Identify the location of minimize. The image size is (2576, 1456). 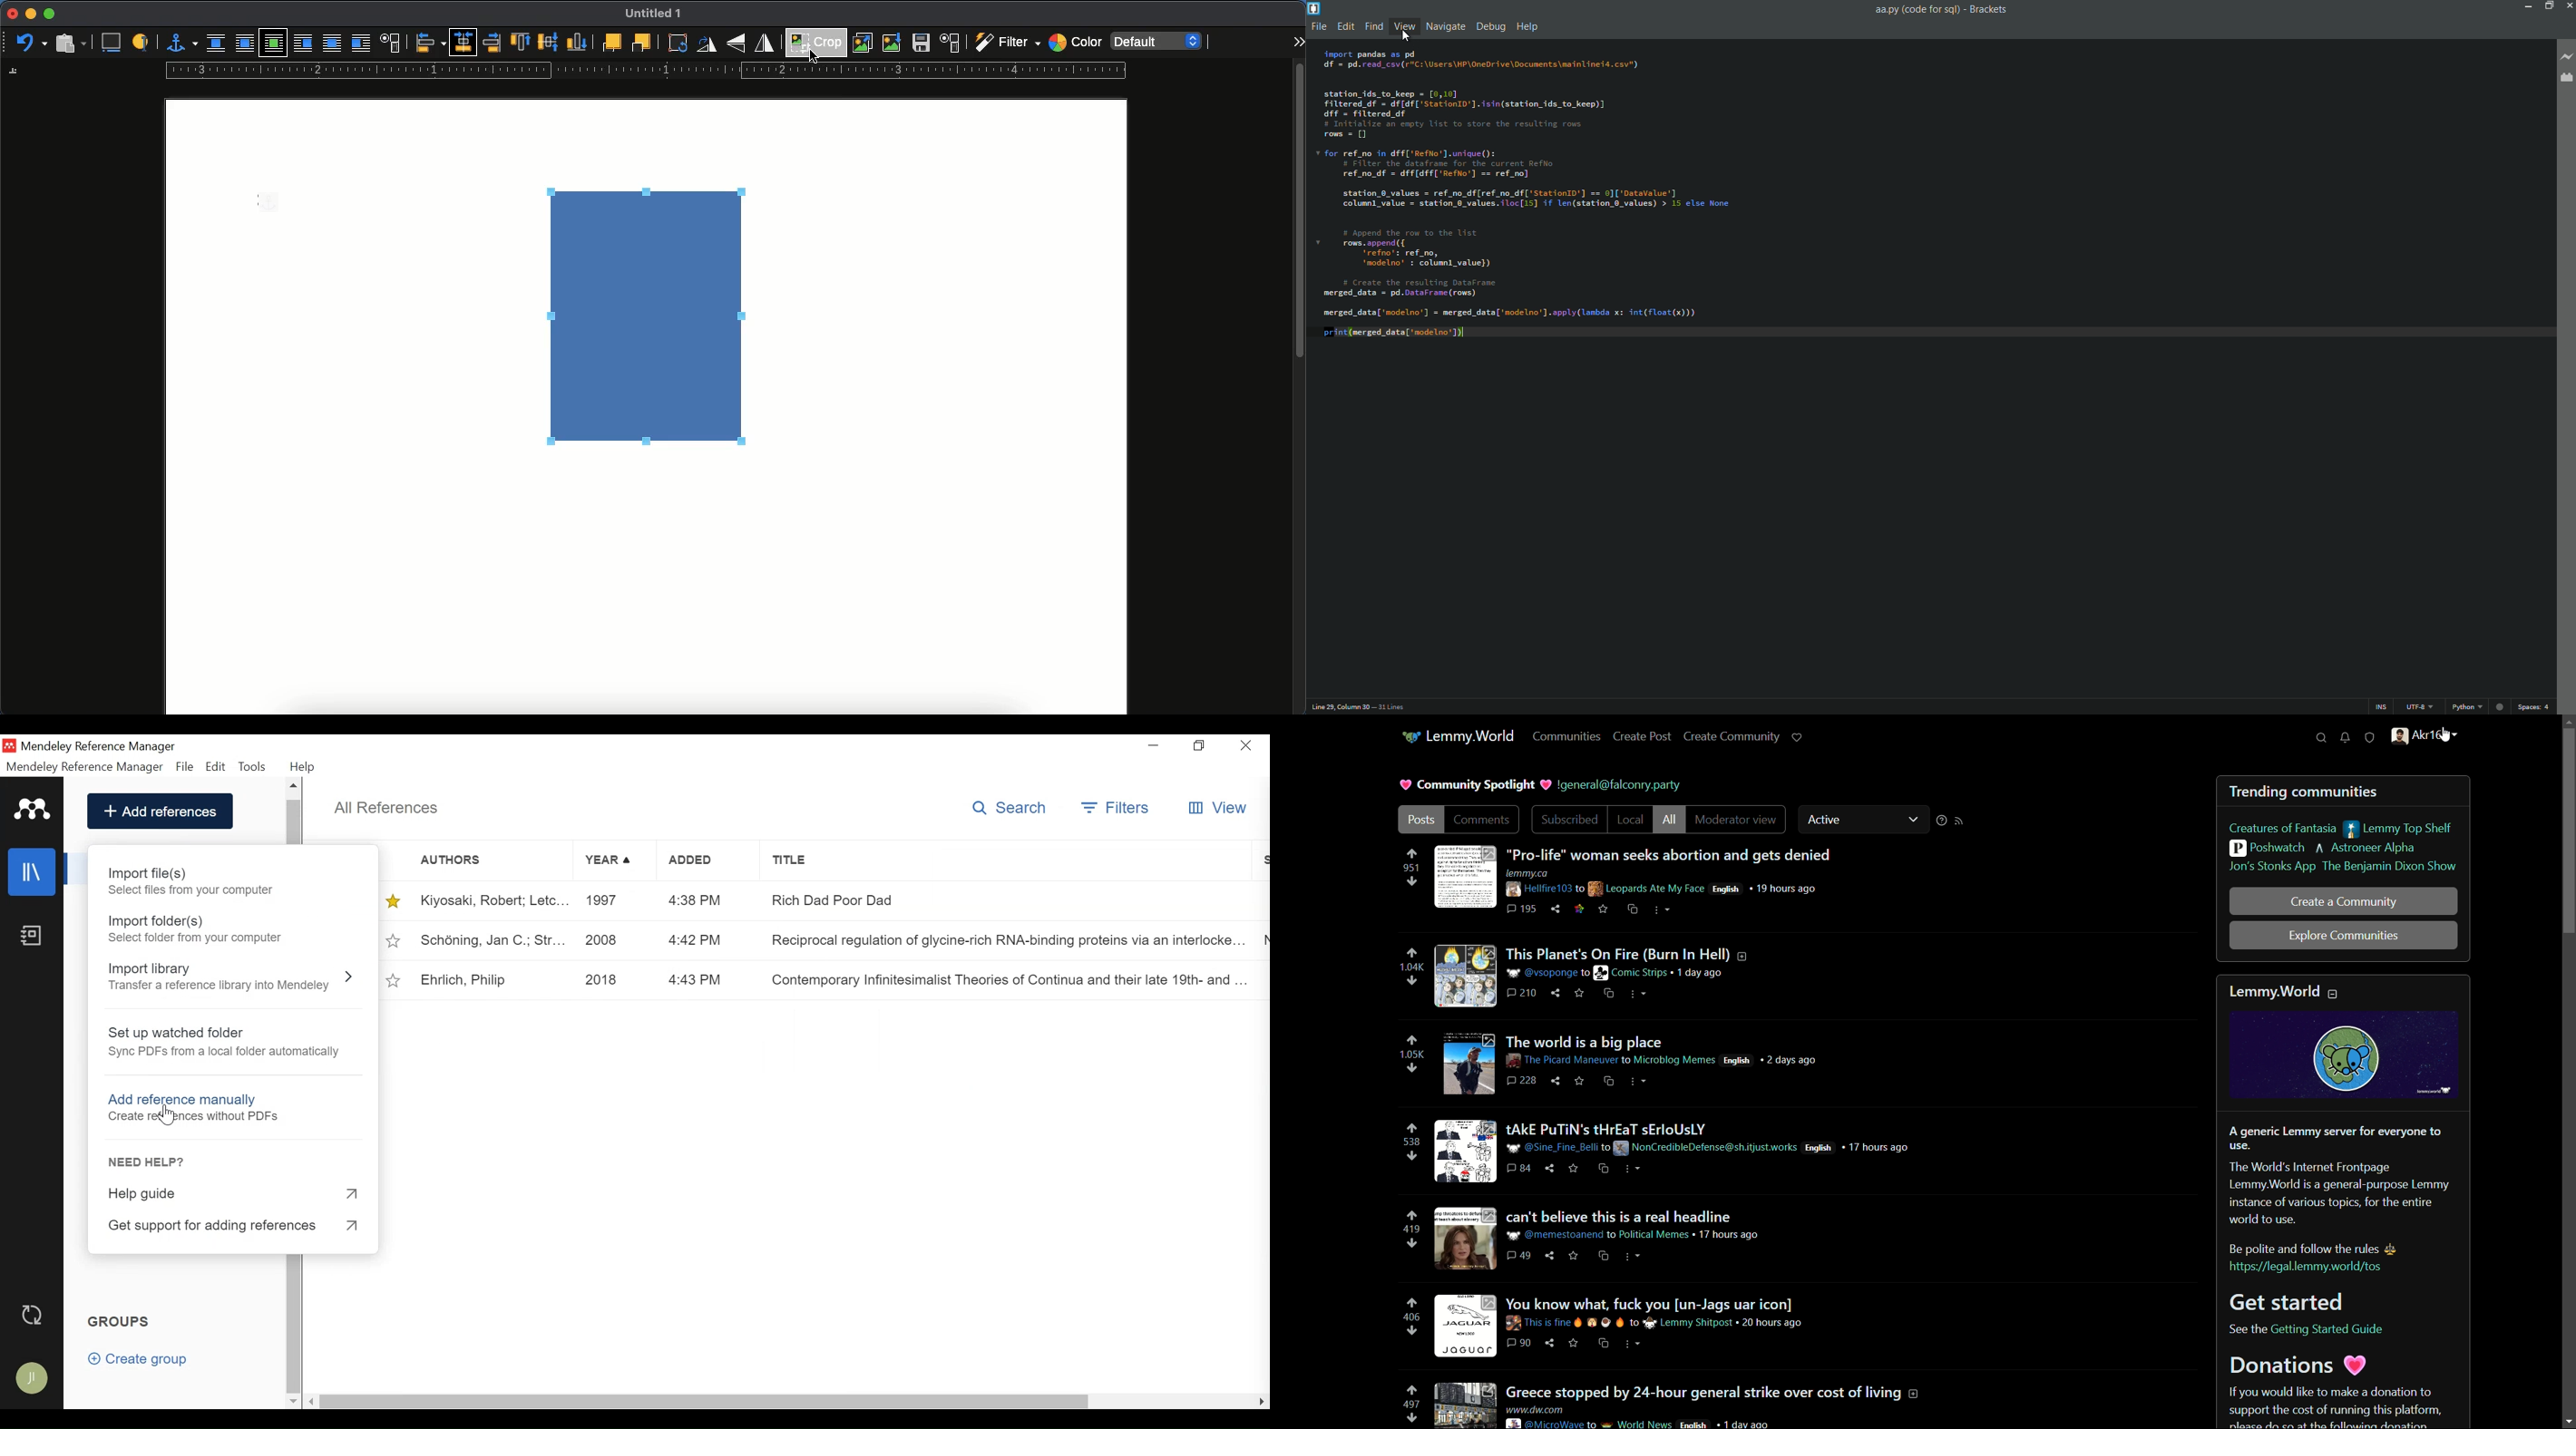
(1154, 747).